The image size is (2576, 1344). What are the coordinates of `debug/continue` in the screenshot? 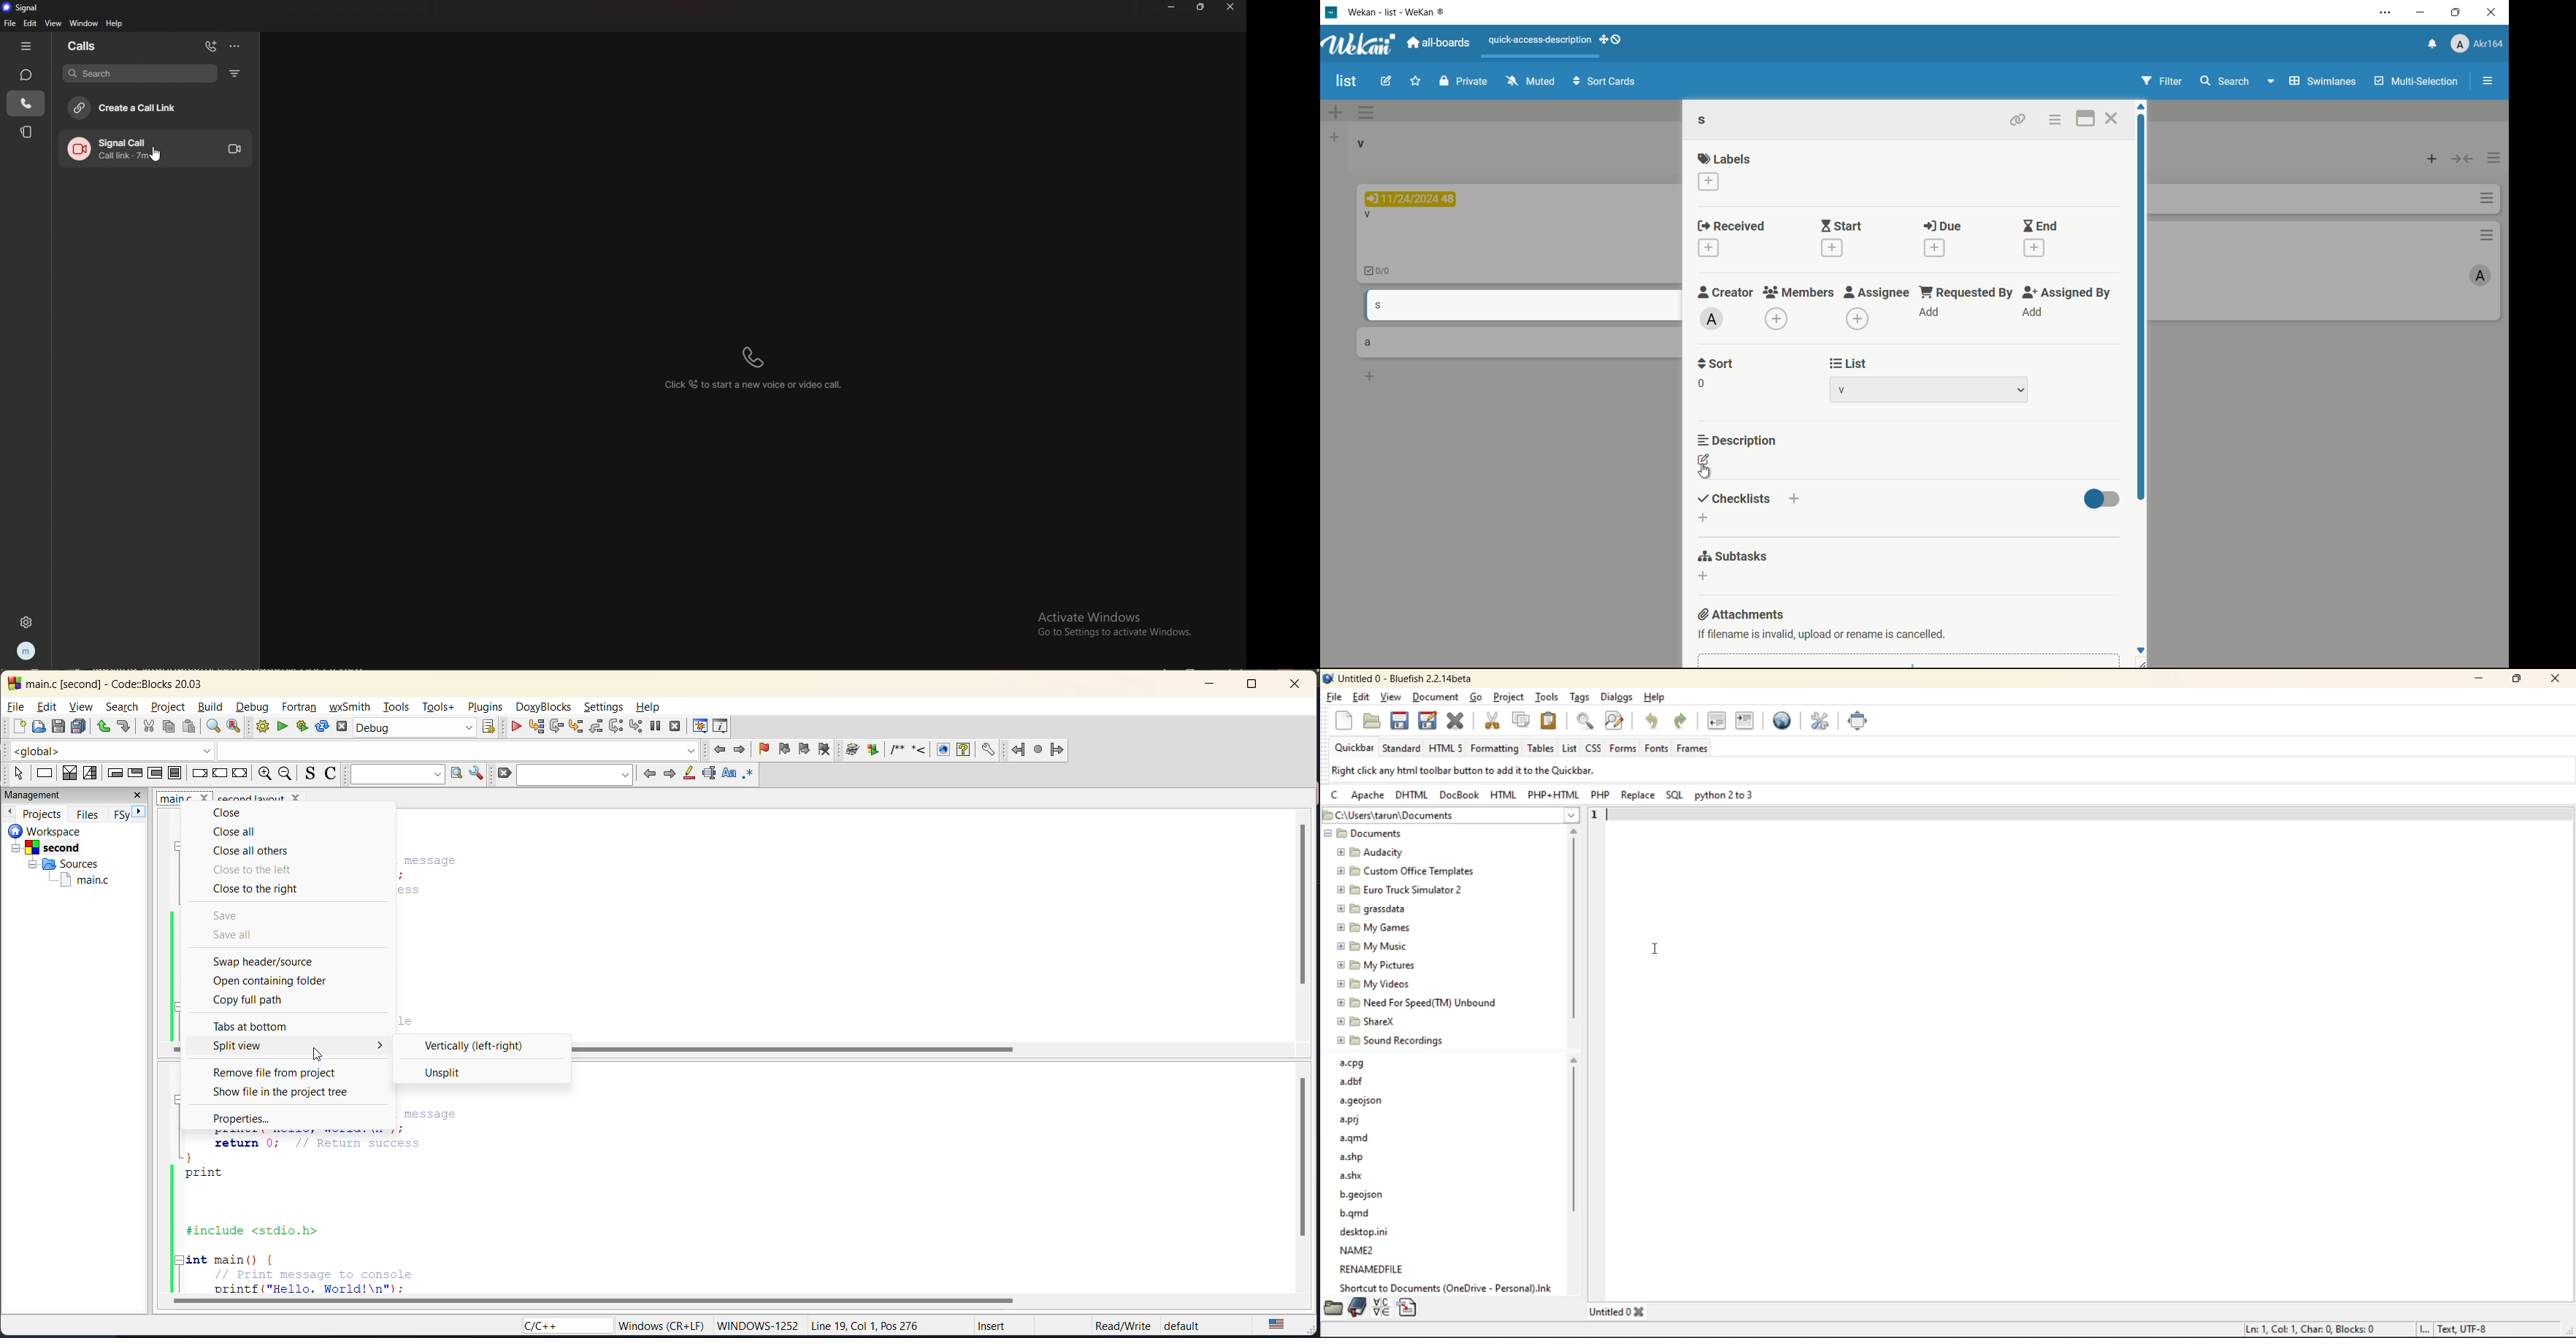 It's located at (515, 728).